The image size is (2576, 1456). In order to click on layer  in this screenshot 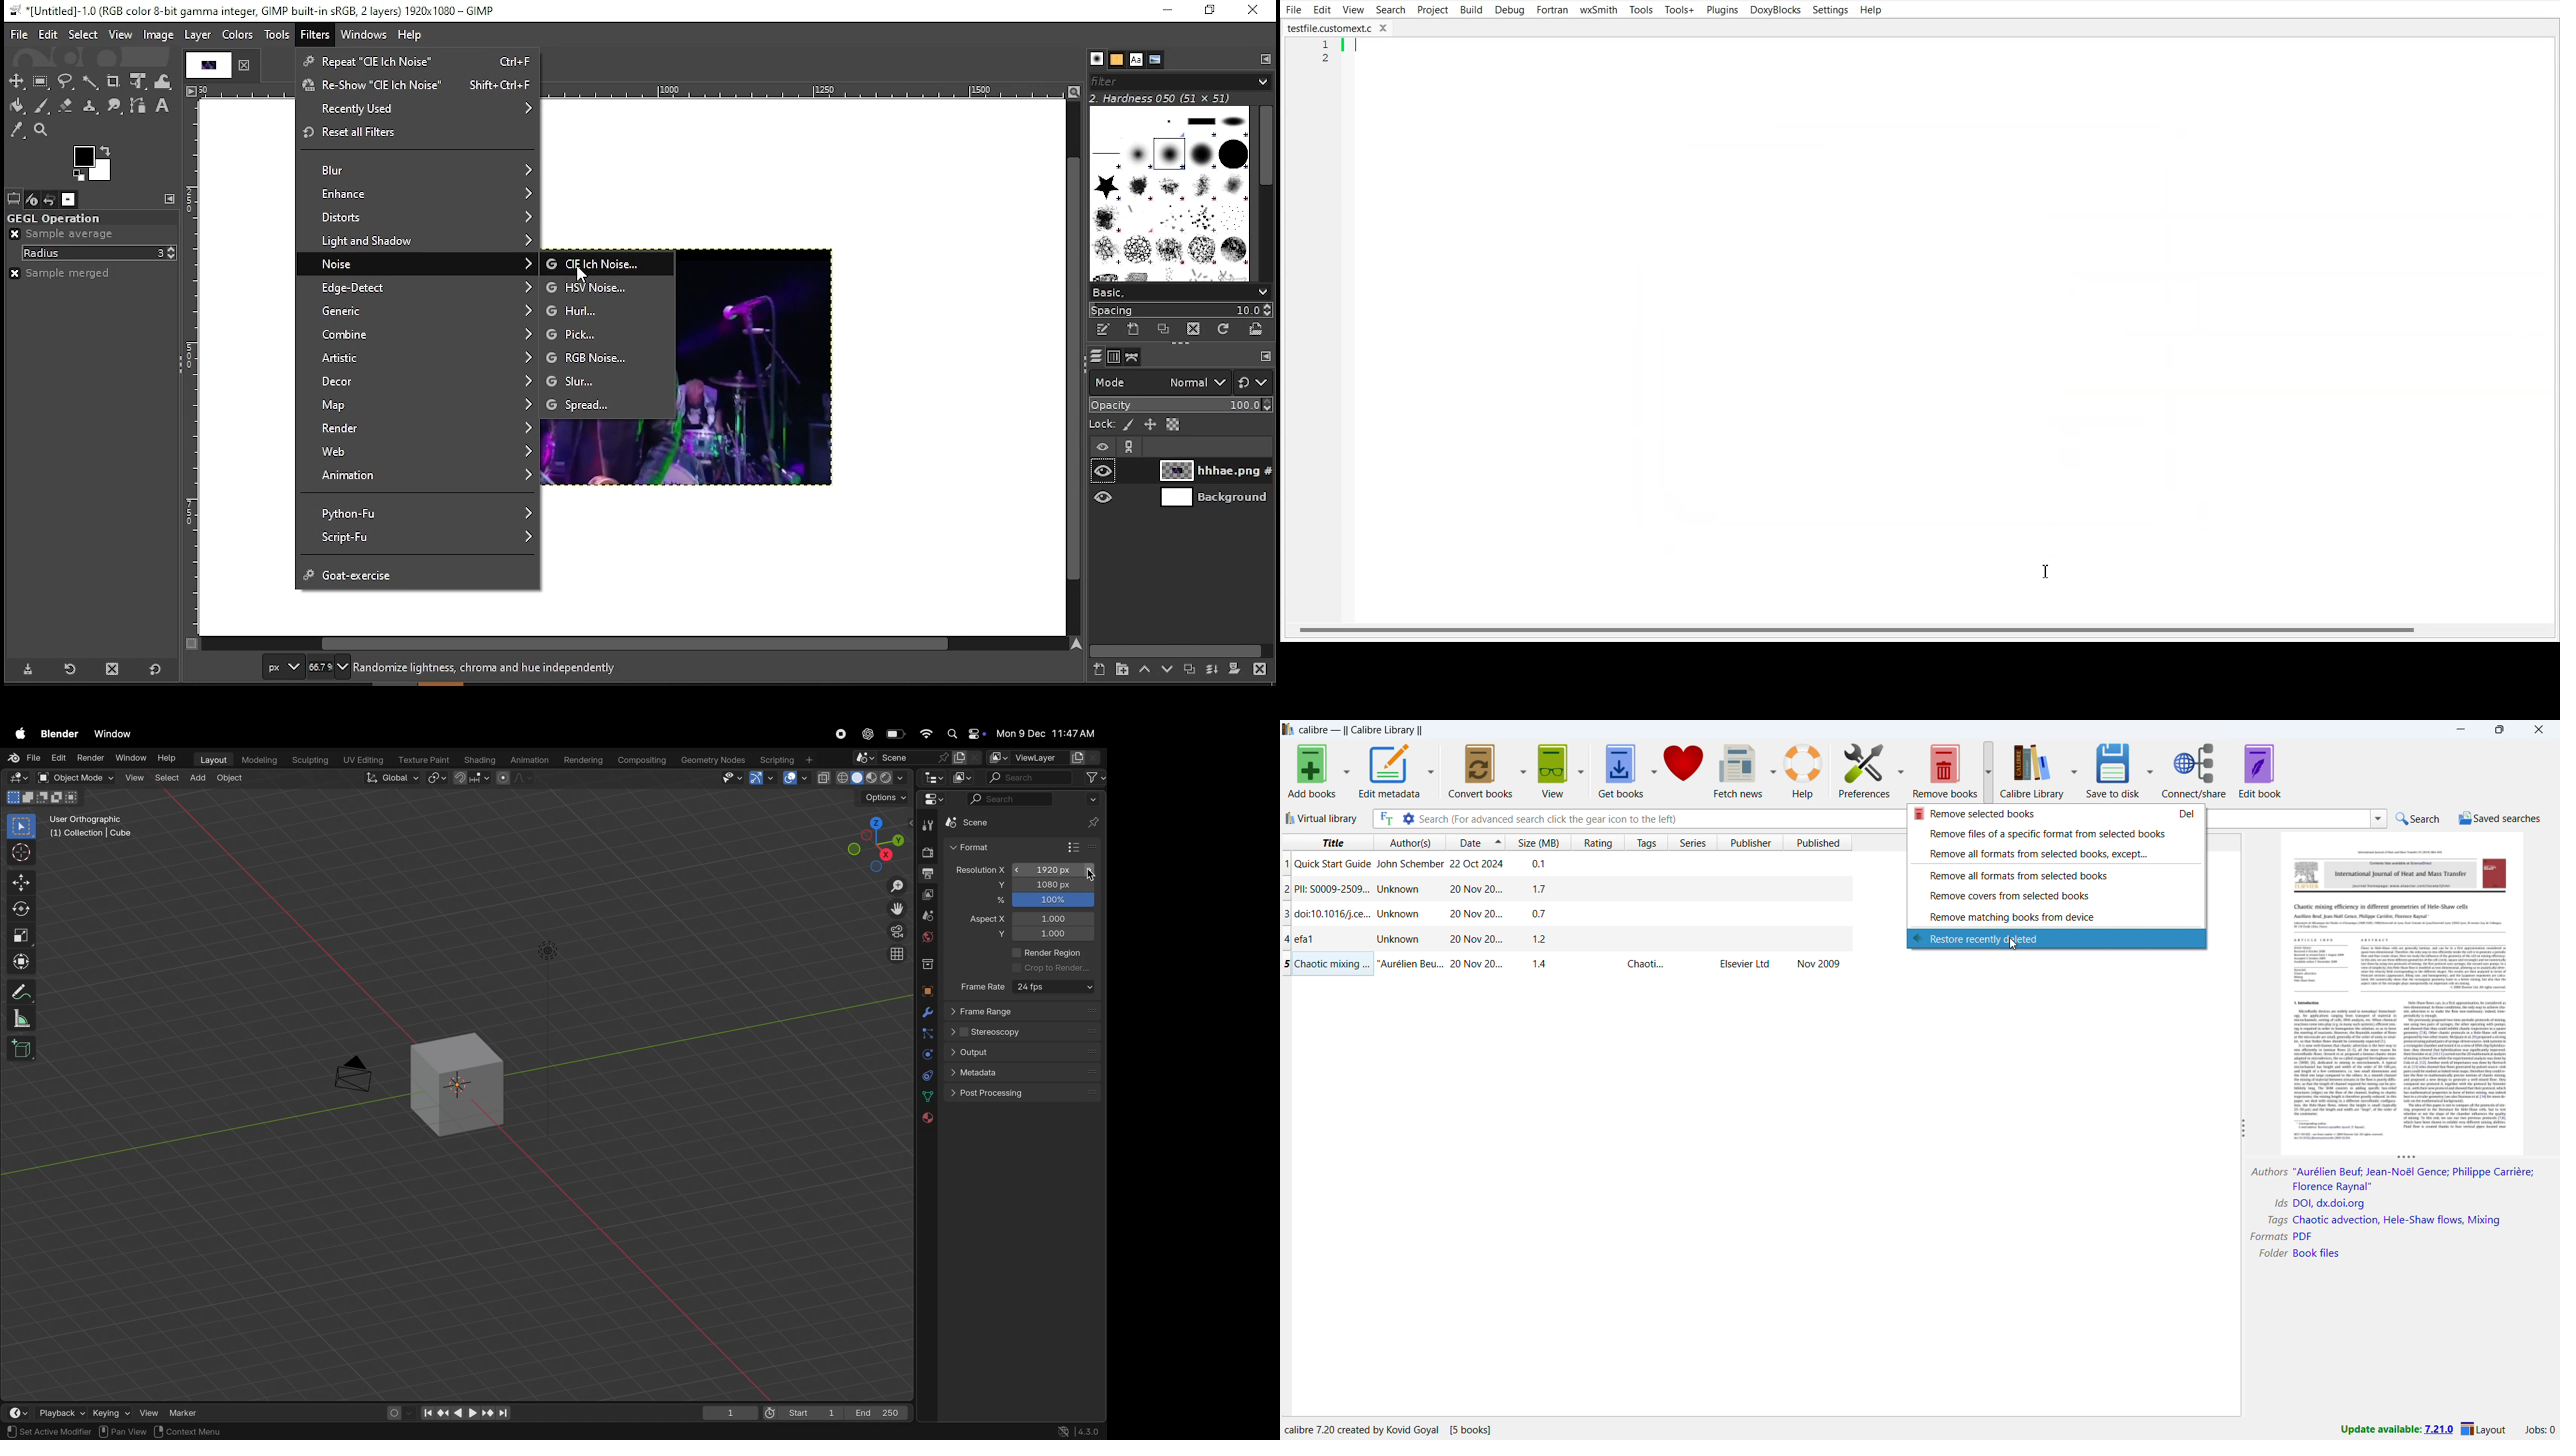, I will do `click(1212, 497)`.